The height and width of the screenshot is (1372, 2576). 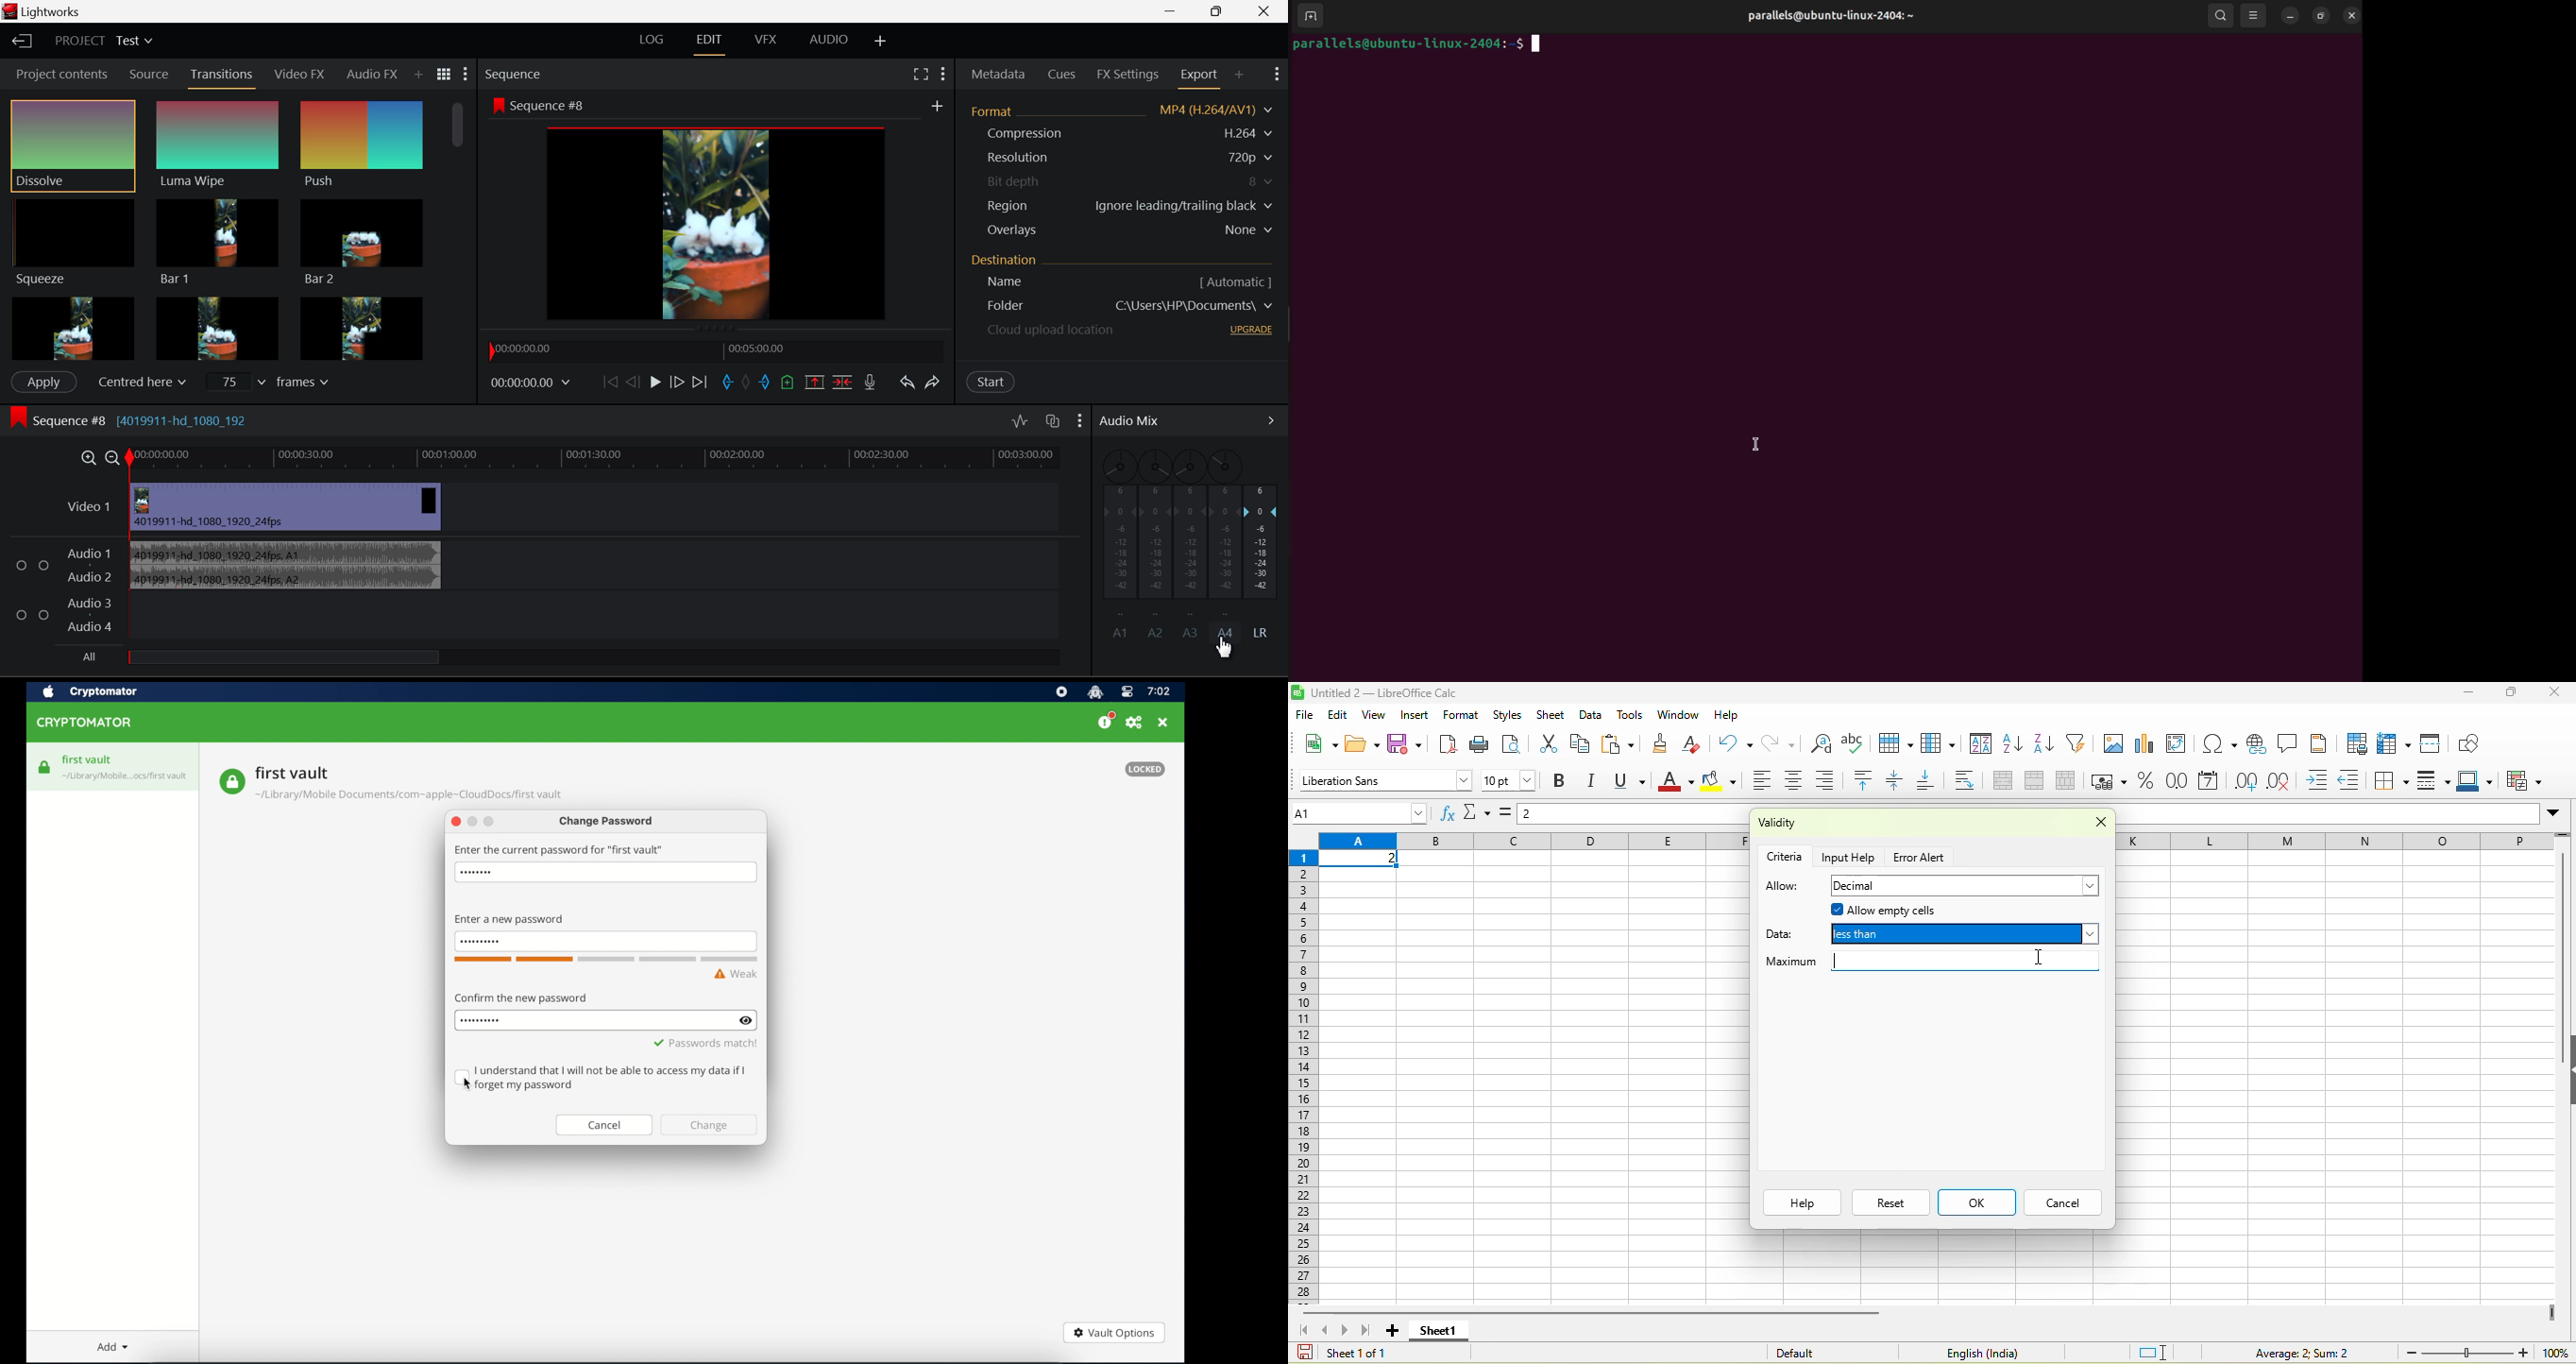 What do you see at coordinates (2216, 743) in the screenshot?
I see `special character` at bounding box center [2216, 743].